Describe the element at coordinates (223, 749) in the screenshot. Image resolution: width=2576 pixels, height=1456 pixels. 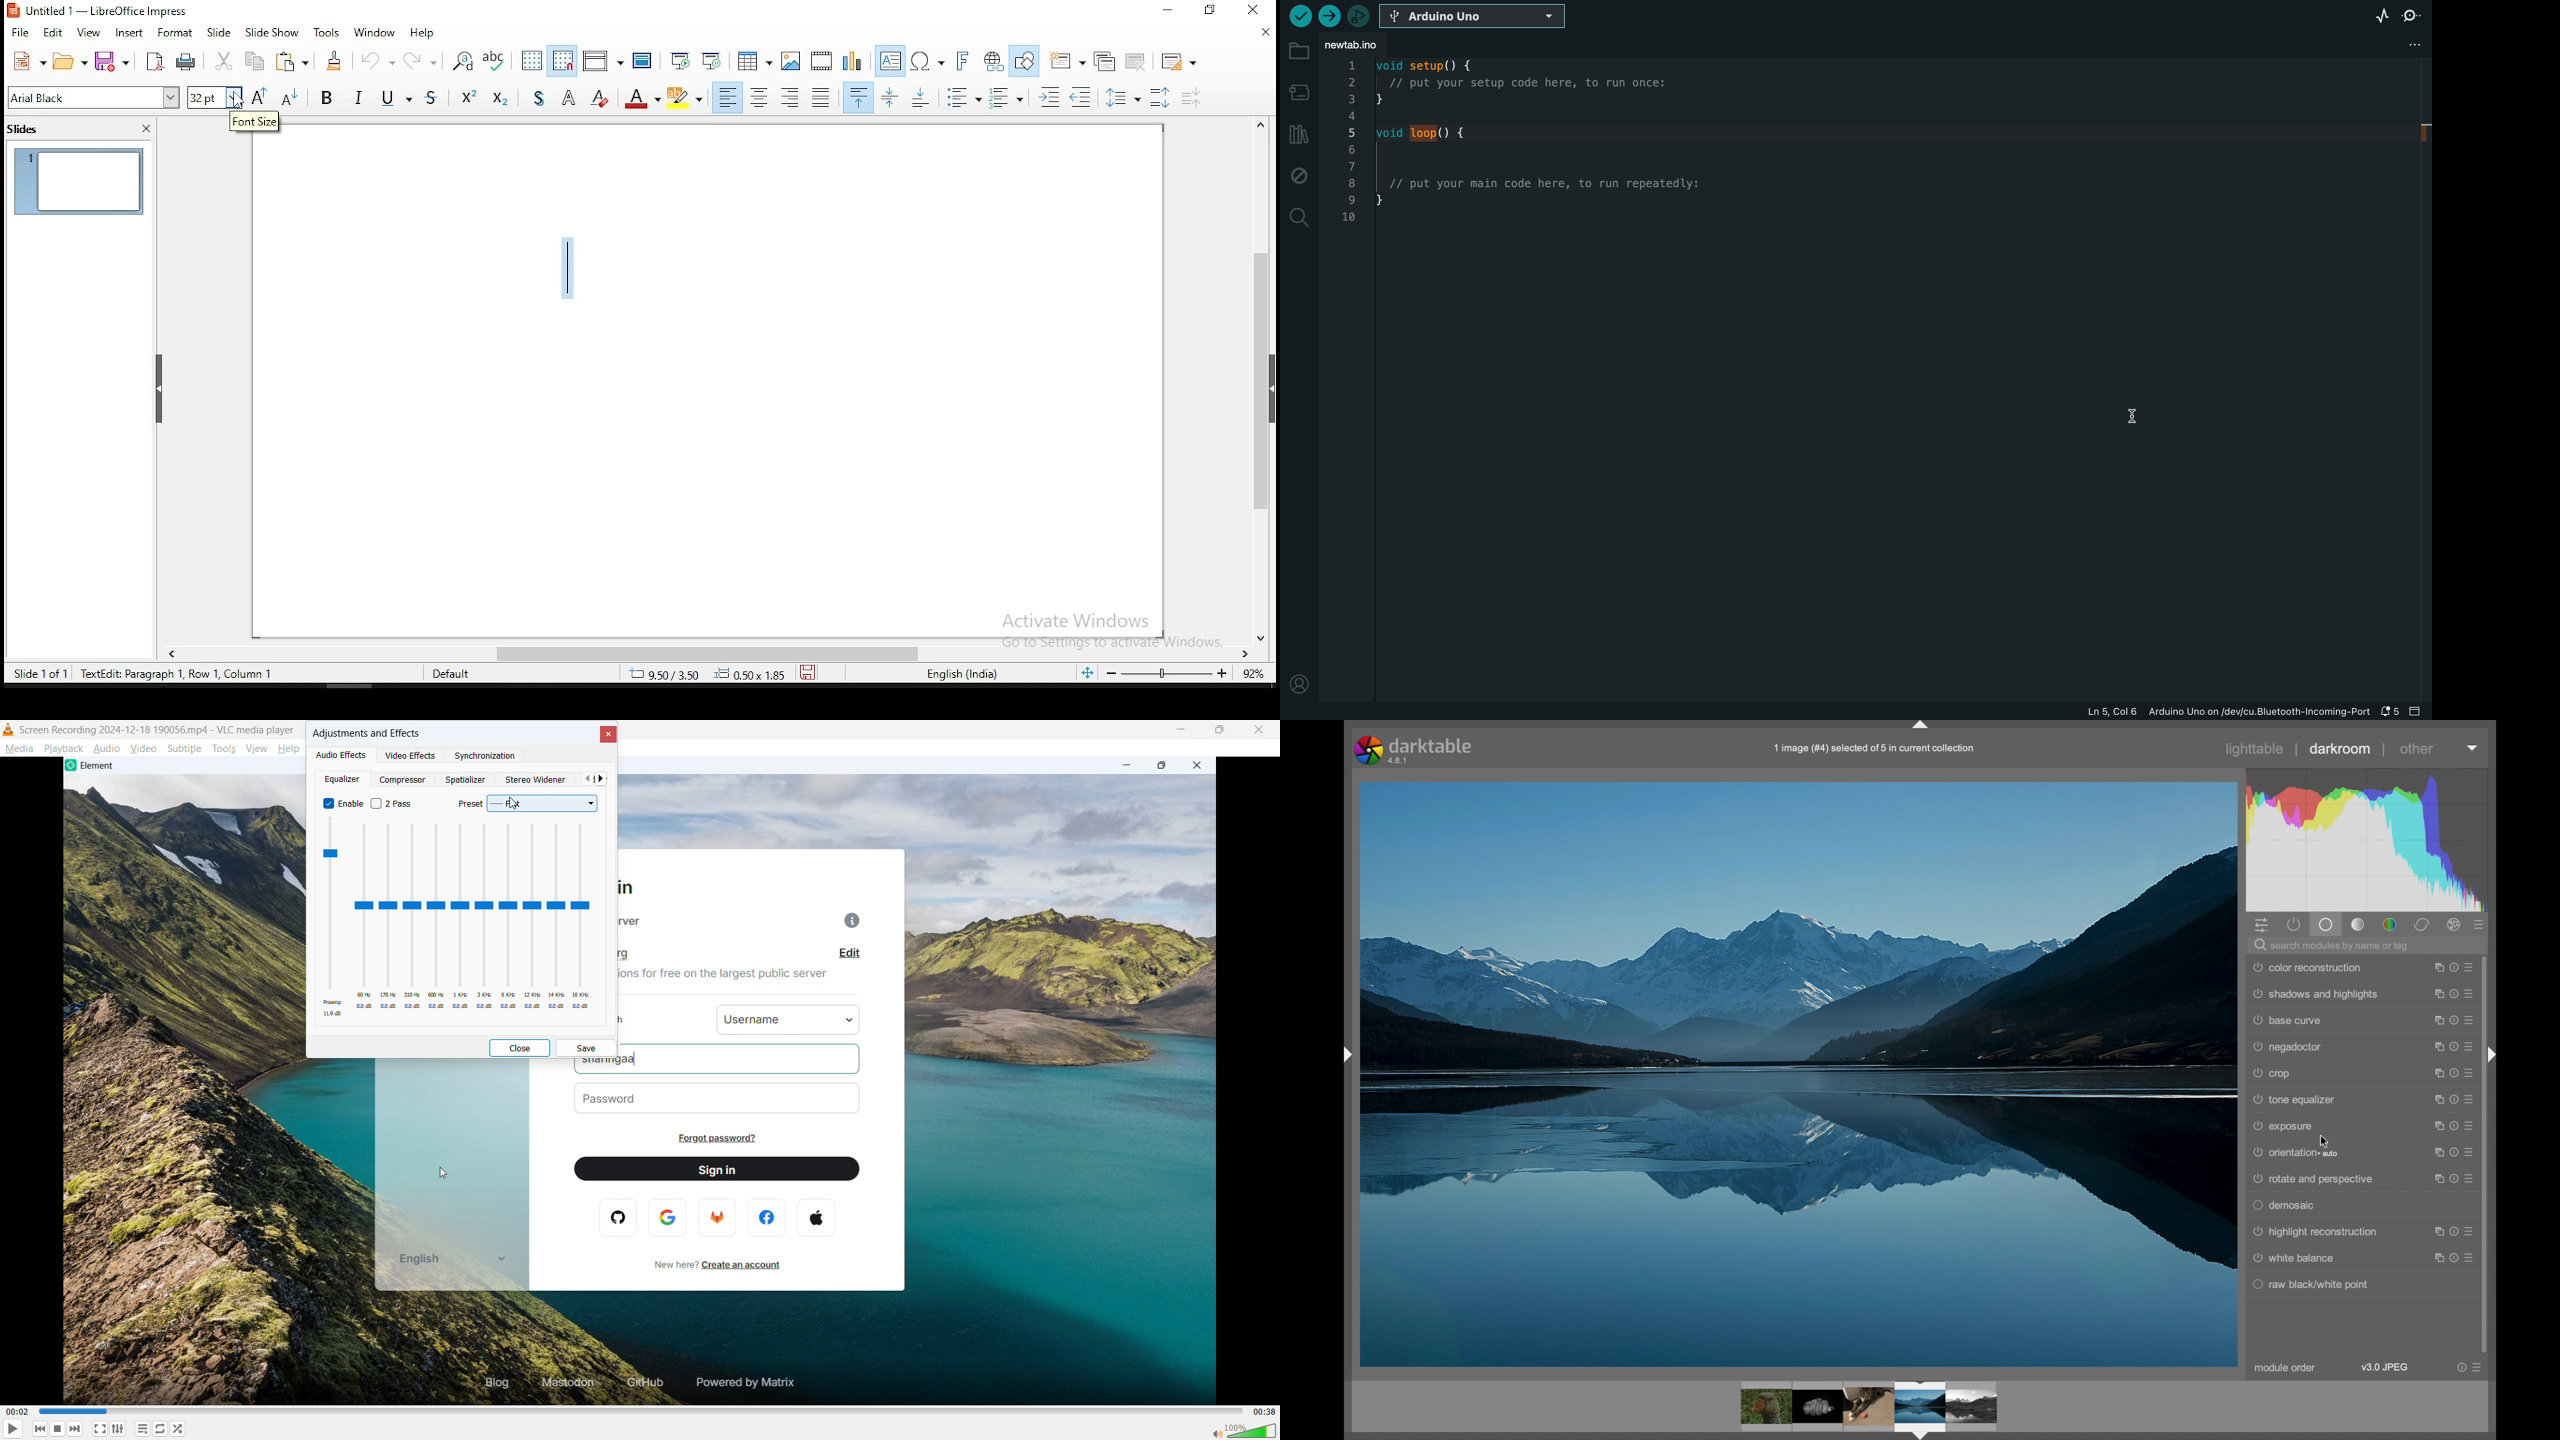
I see `Tools ` at that location.